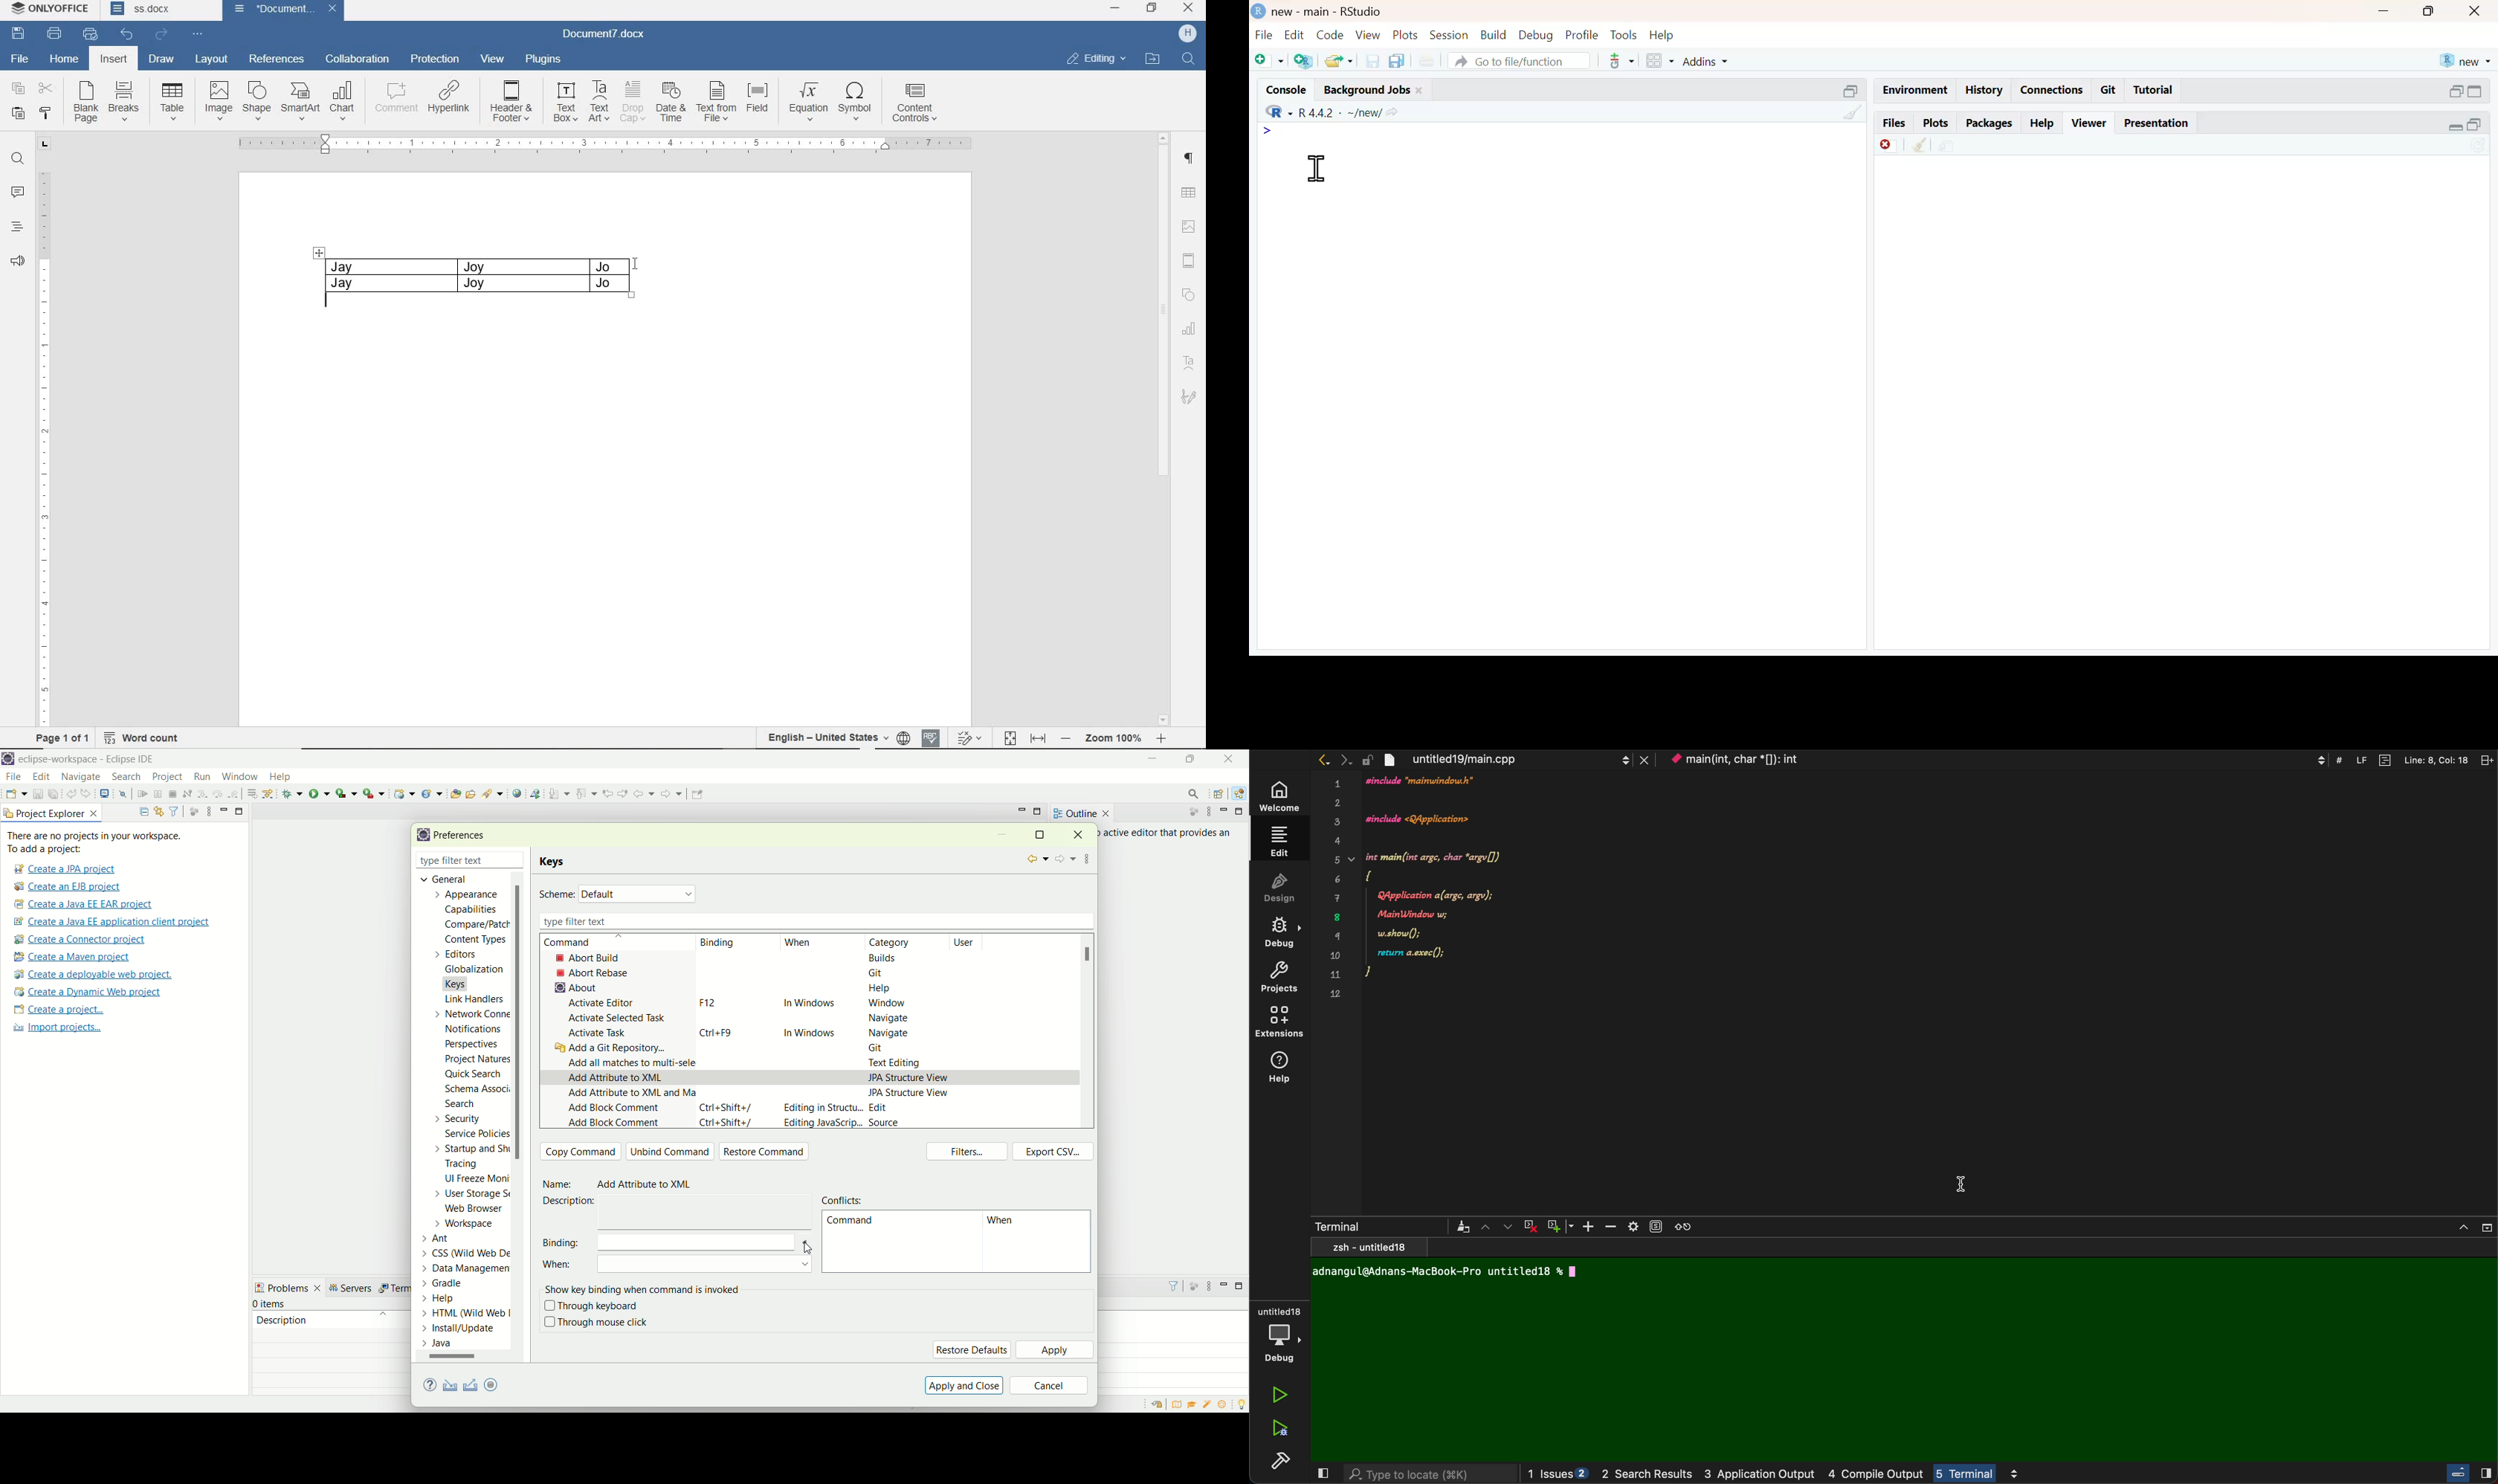 This screenshot has height=1484, width=2520. What do you see at coordinates (1338, 61) in the screenshot?
I see `open an existing file` at bounding box center [1338, 61].